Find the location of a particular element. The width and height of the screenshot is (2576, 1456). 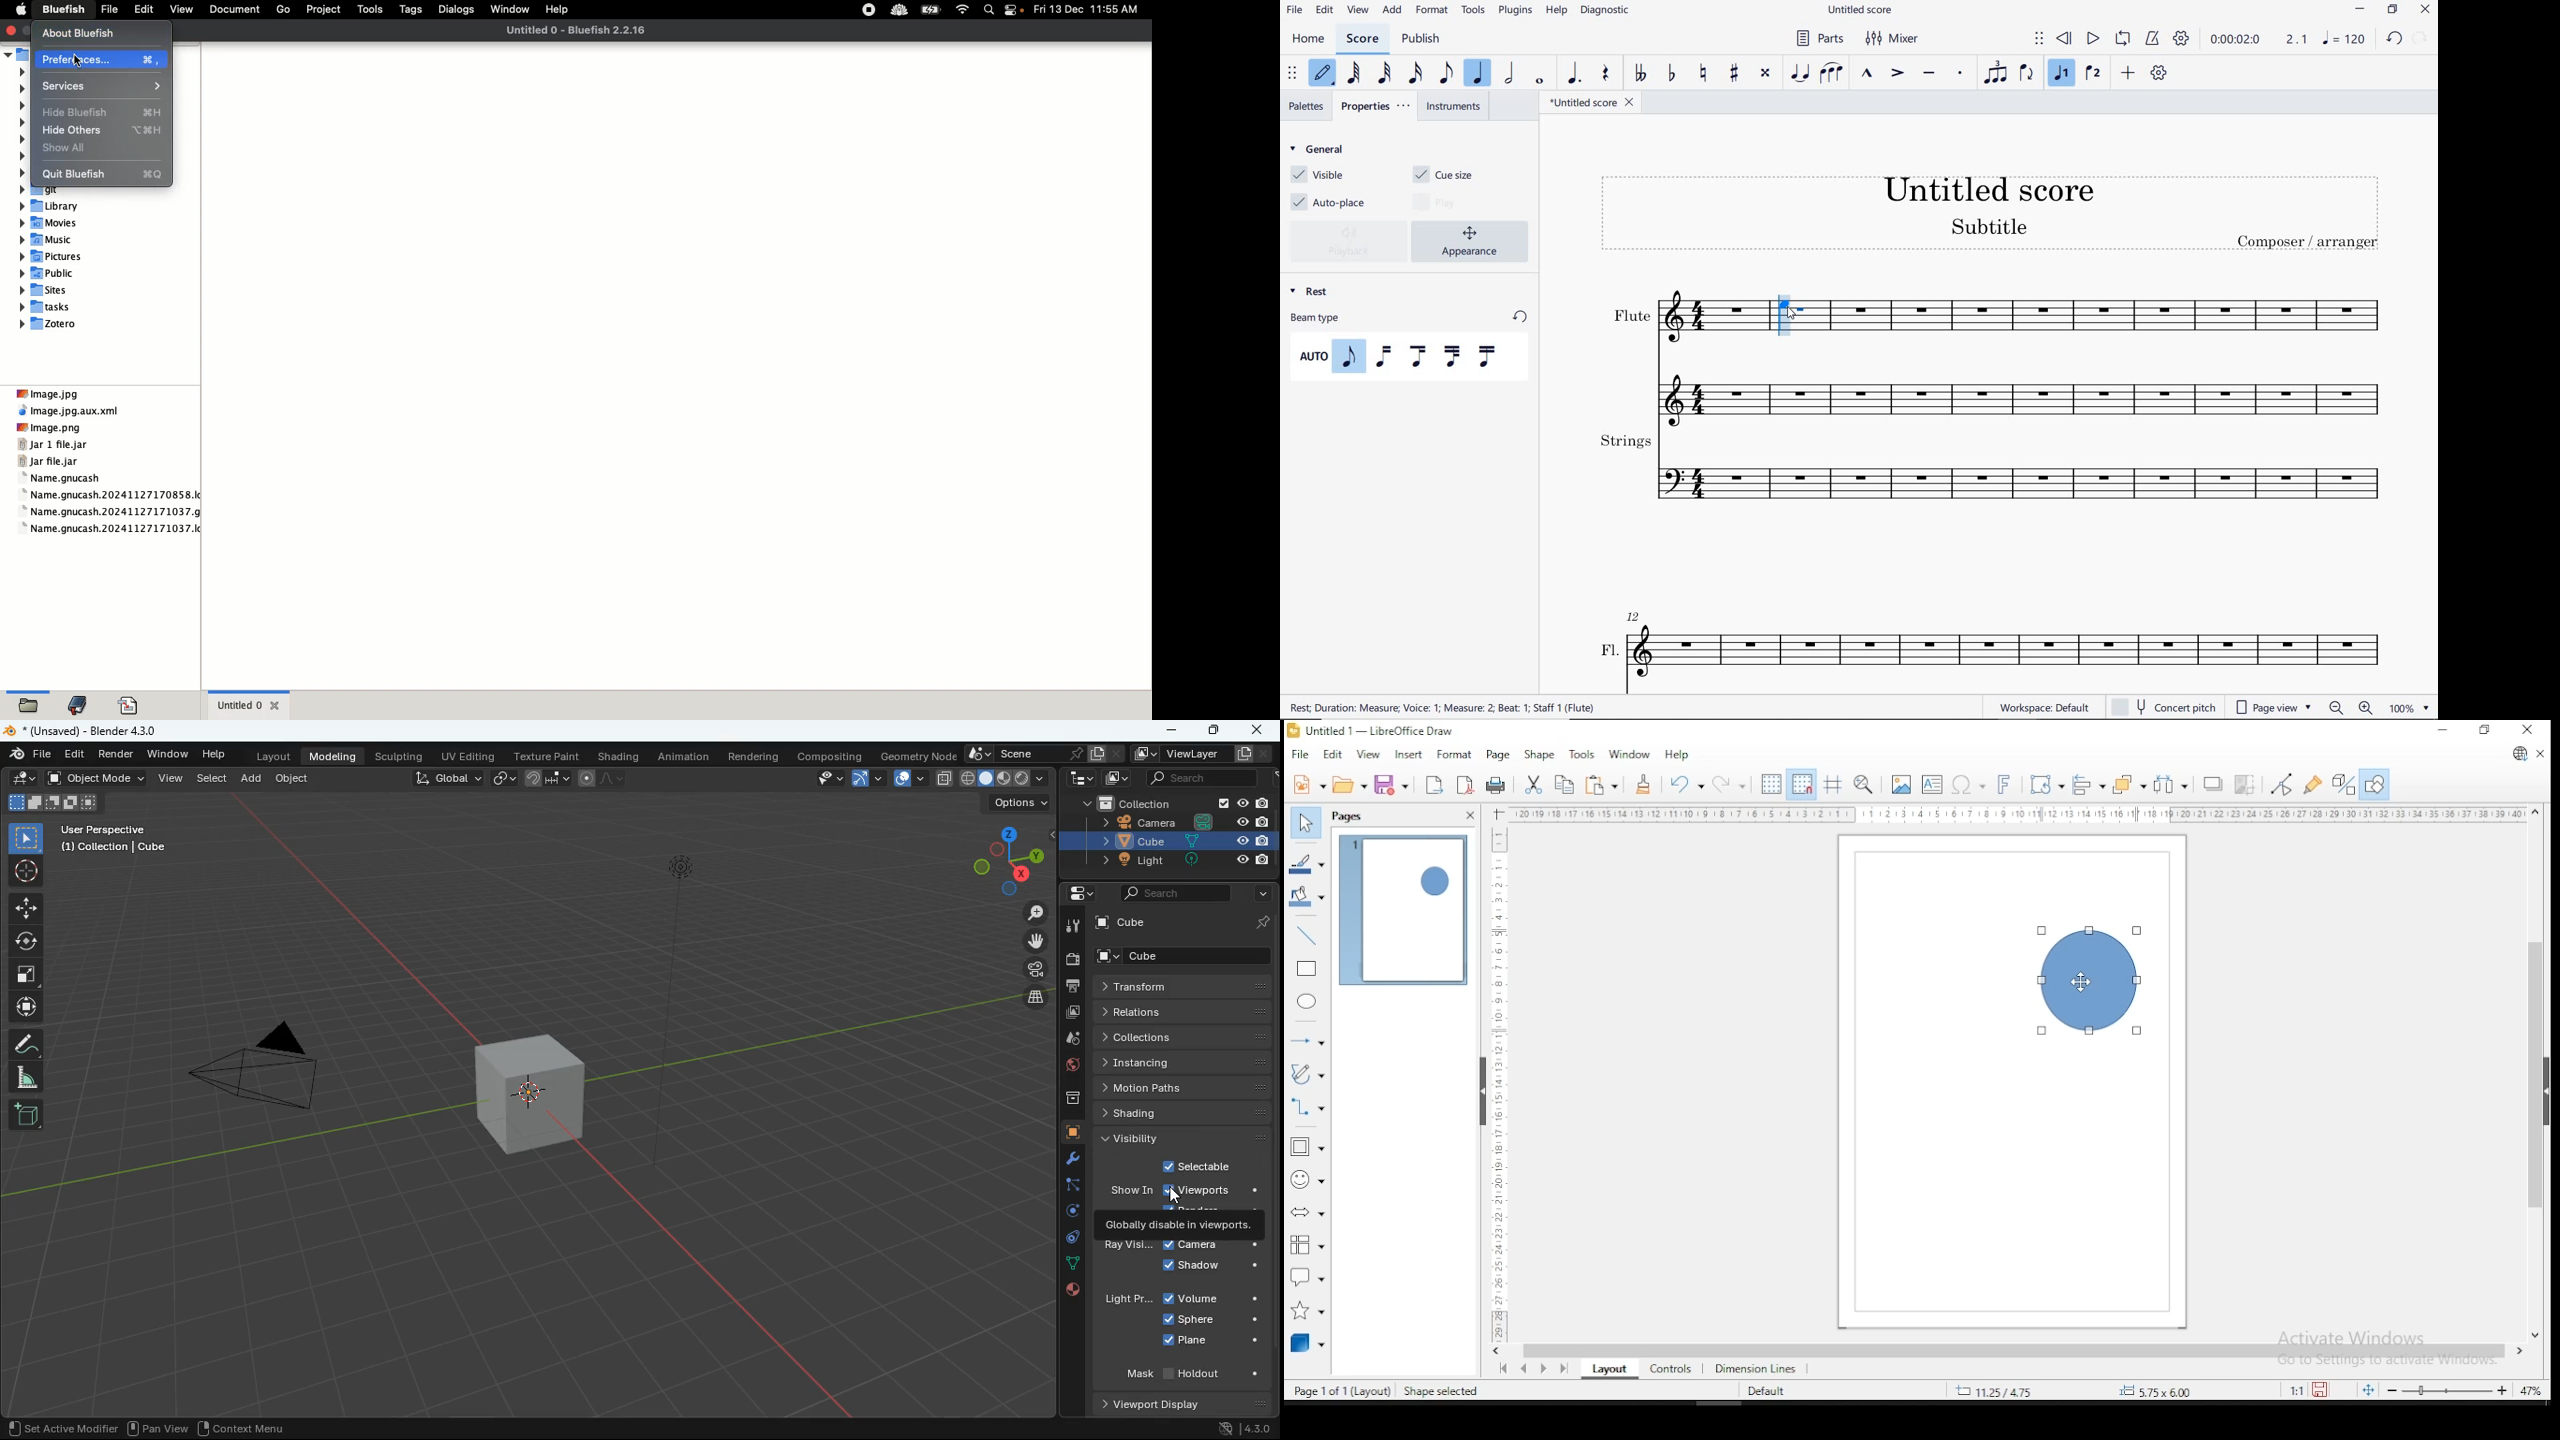

default is located at coordinates (1766, 1392).